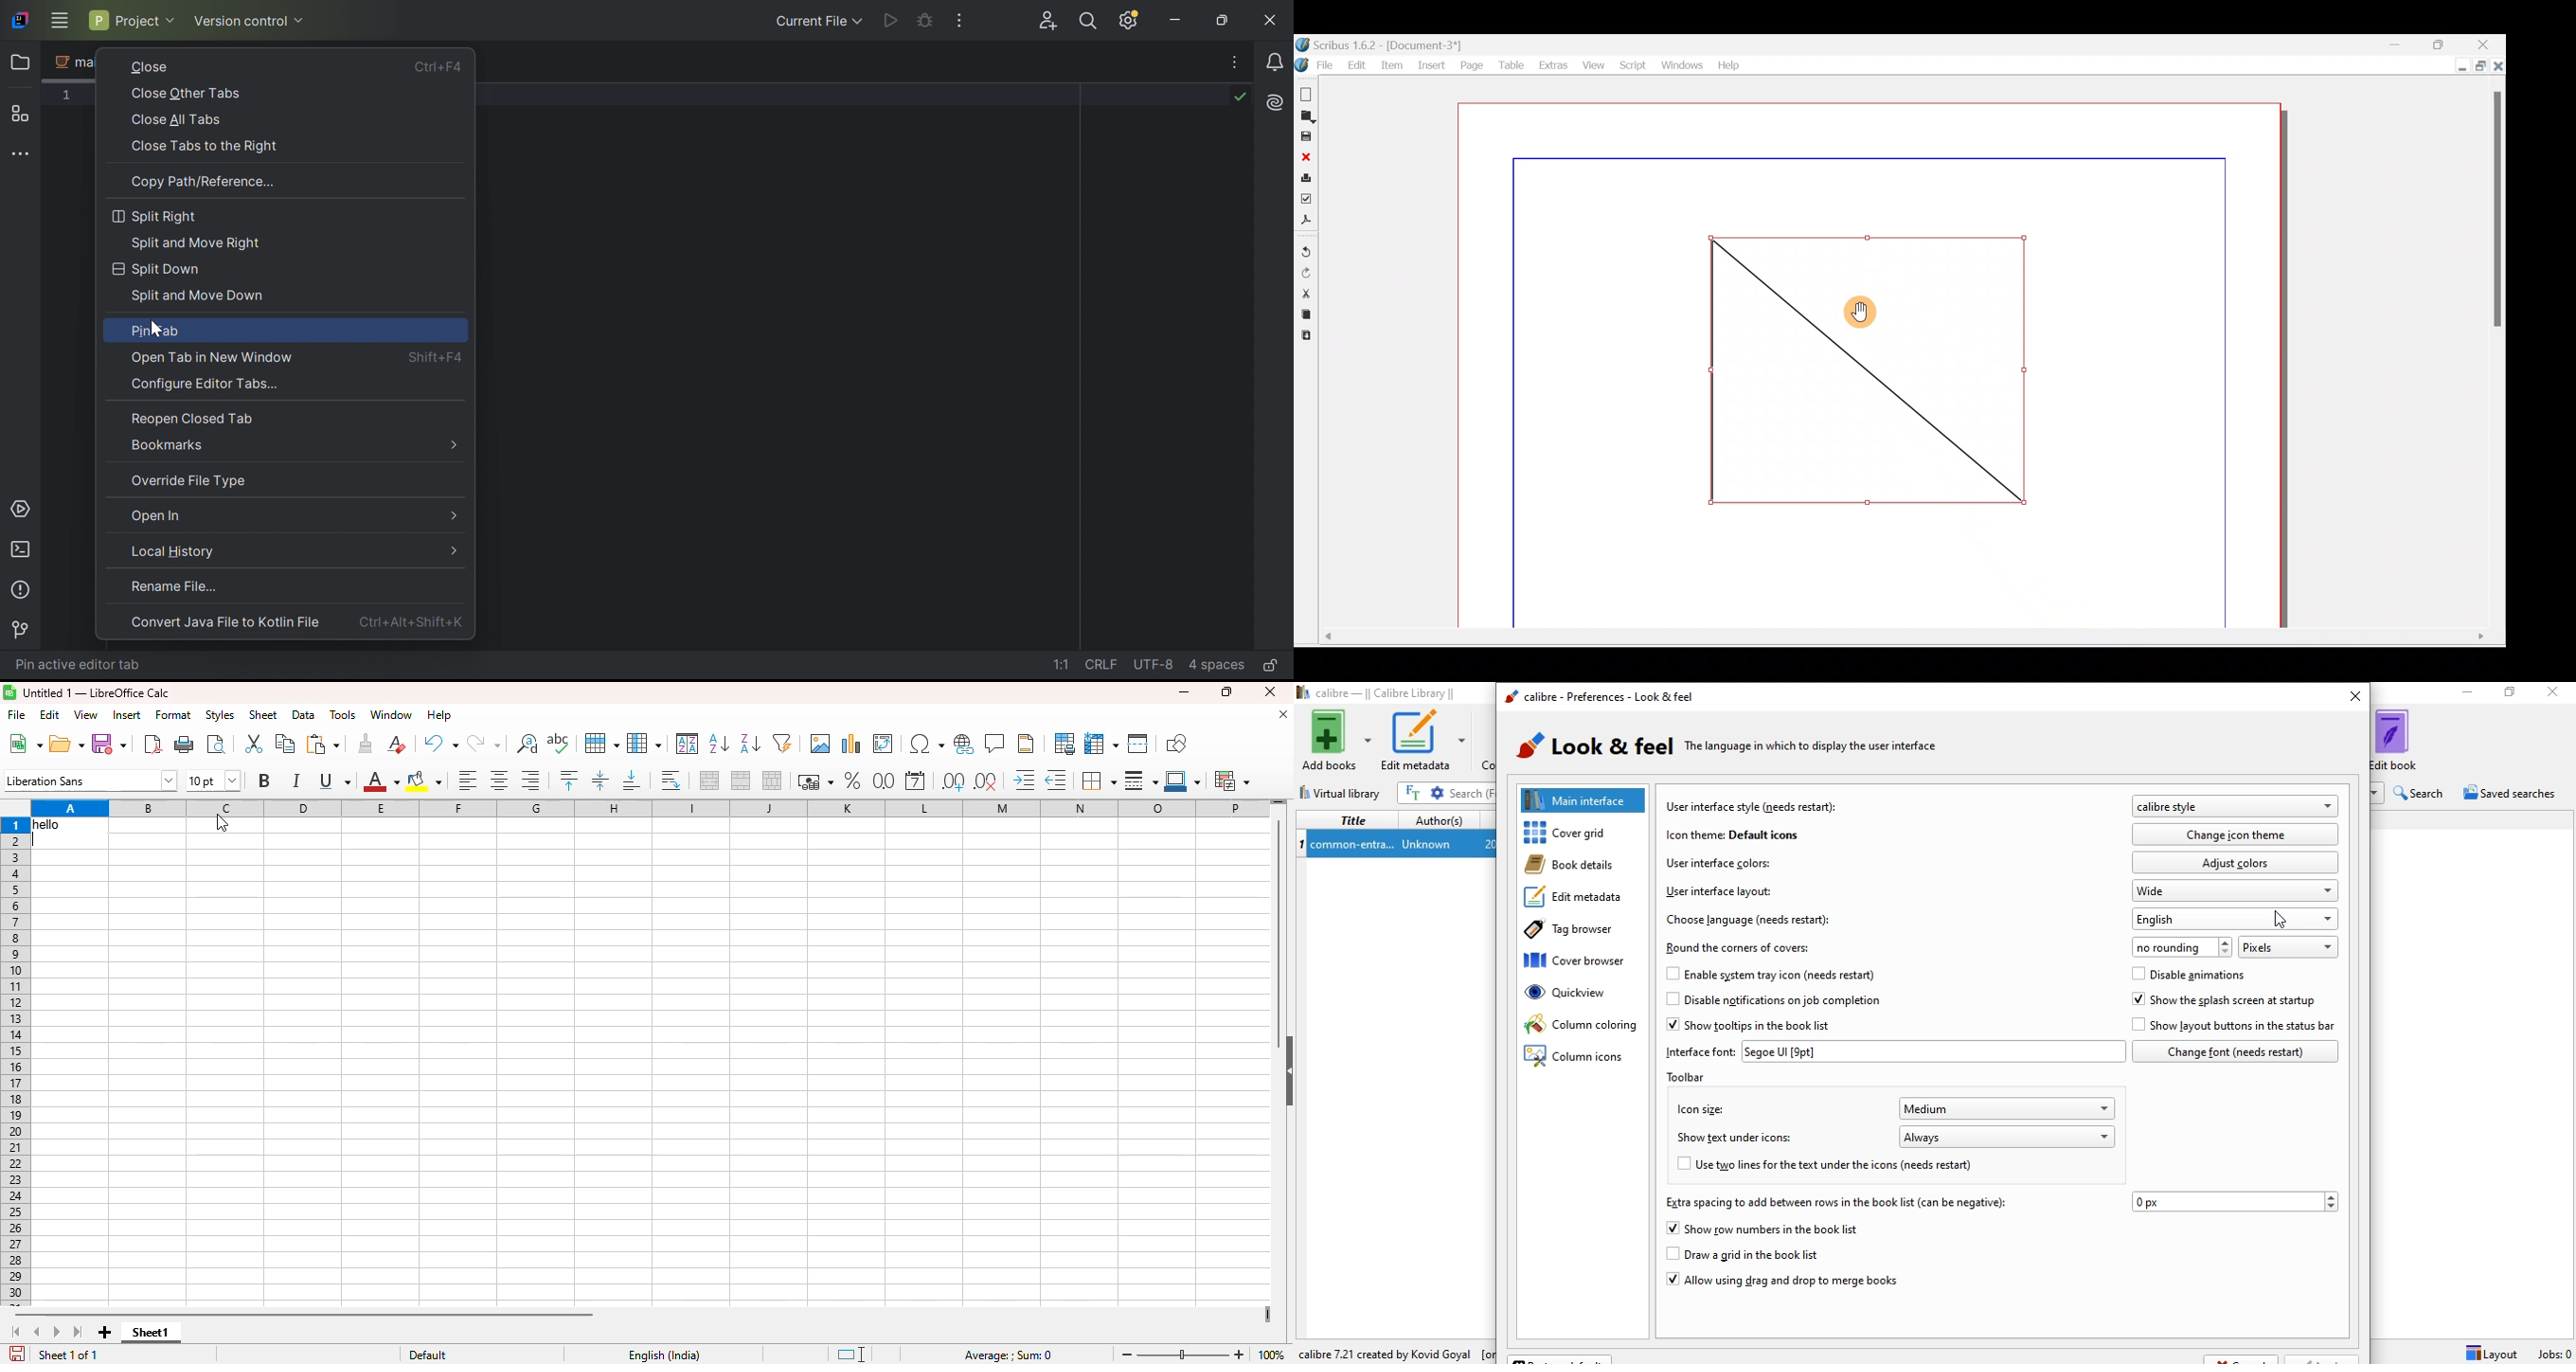 This screenshot has height=1372, width=2576. I want to click on icon theme: default icons, so click(1731, 834).